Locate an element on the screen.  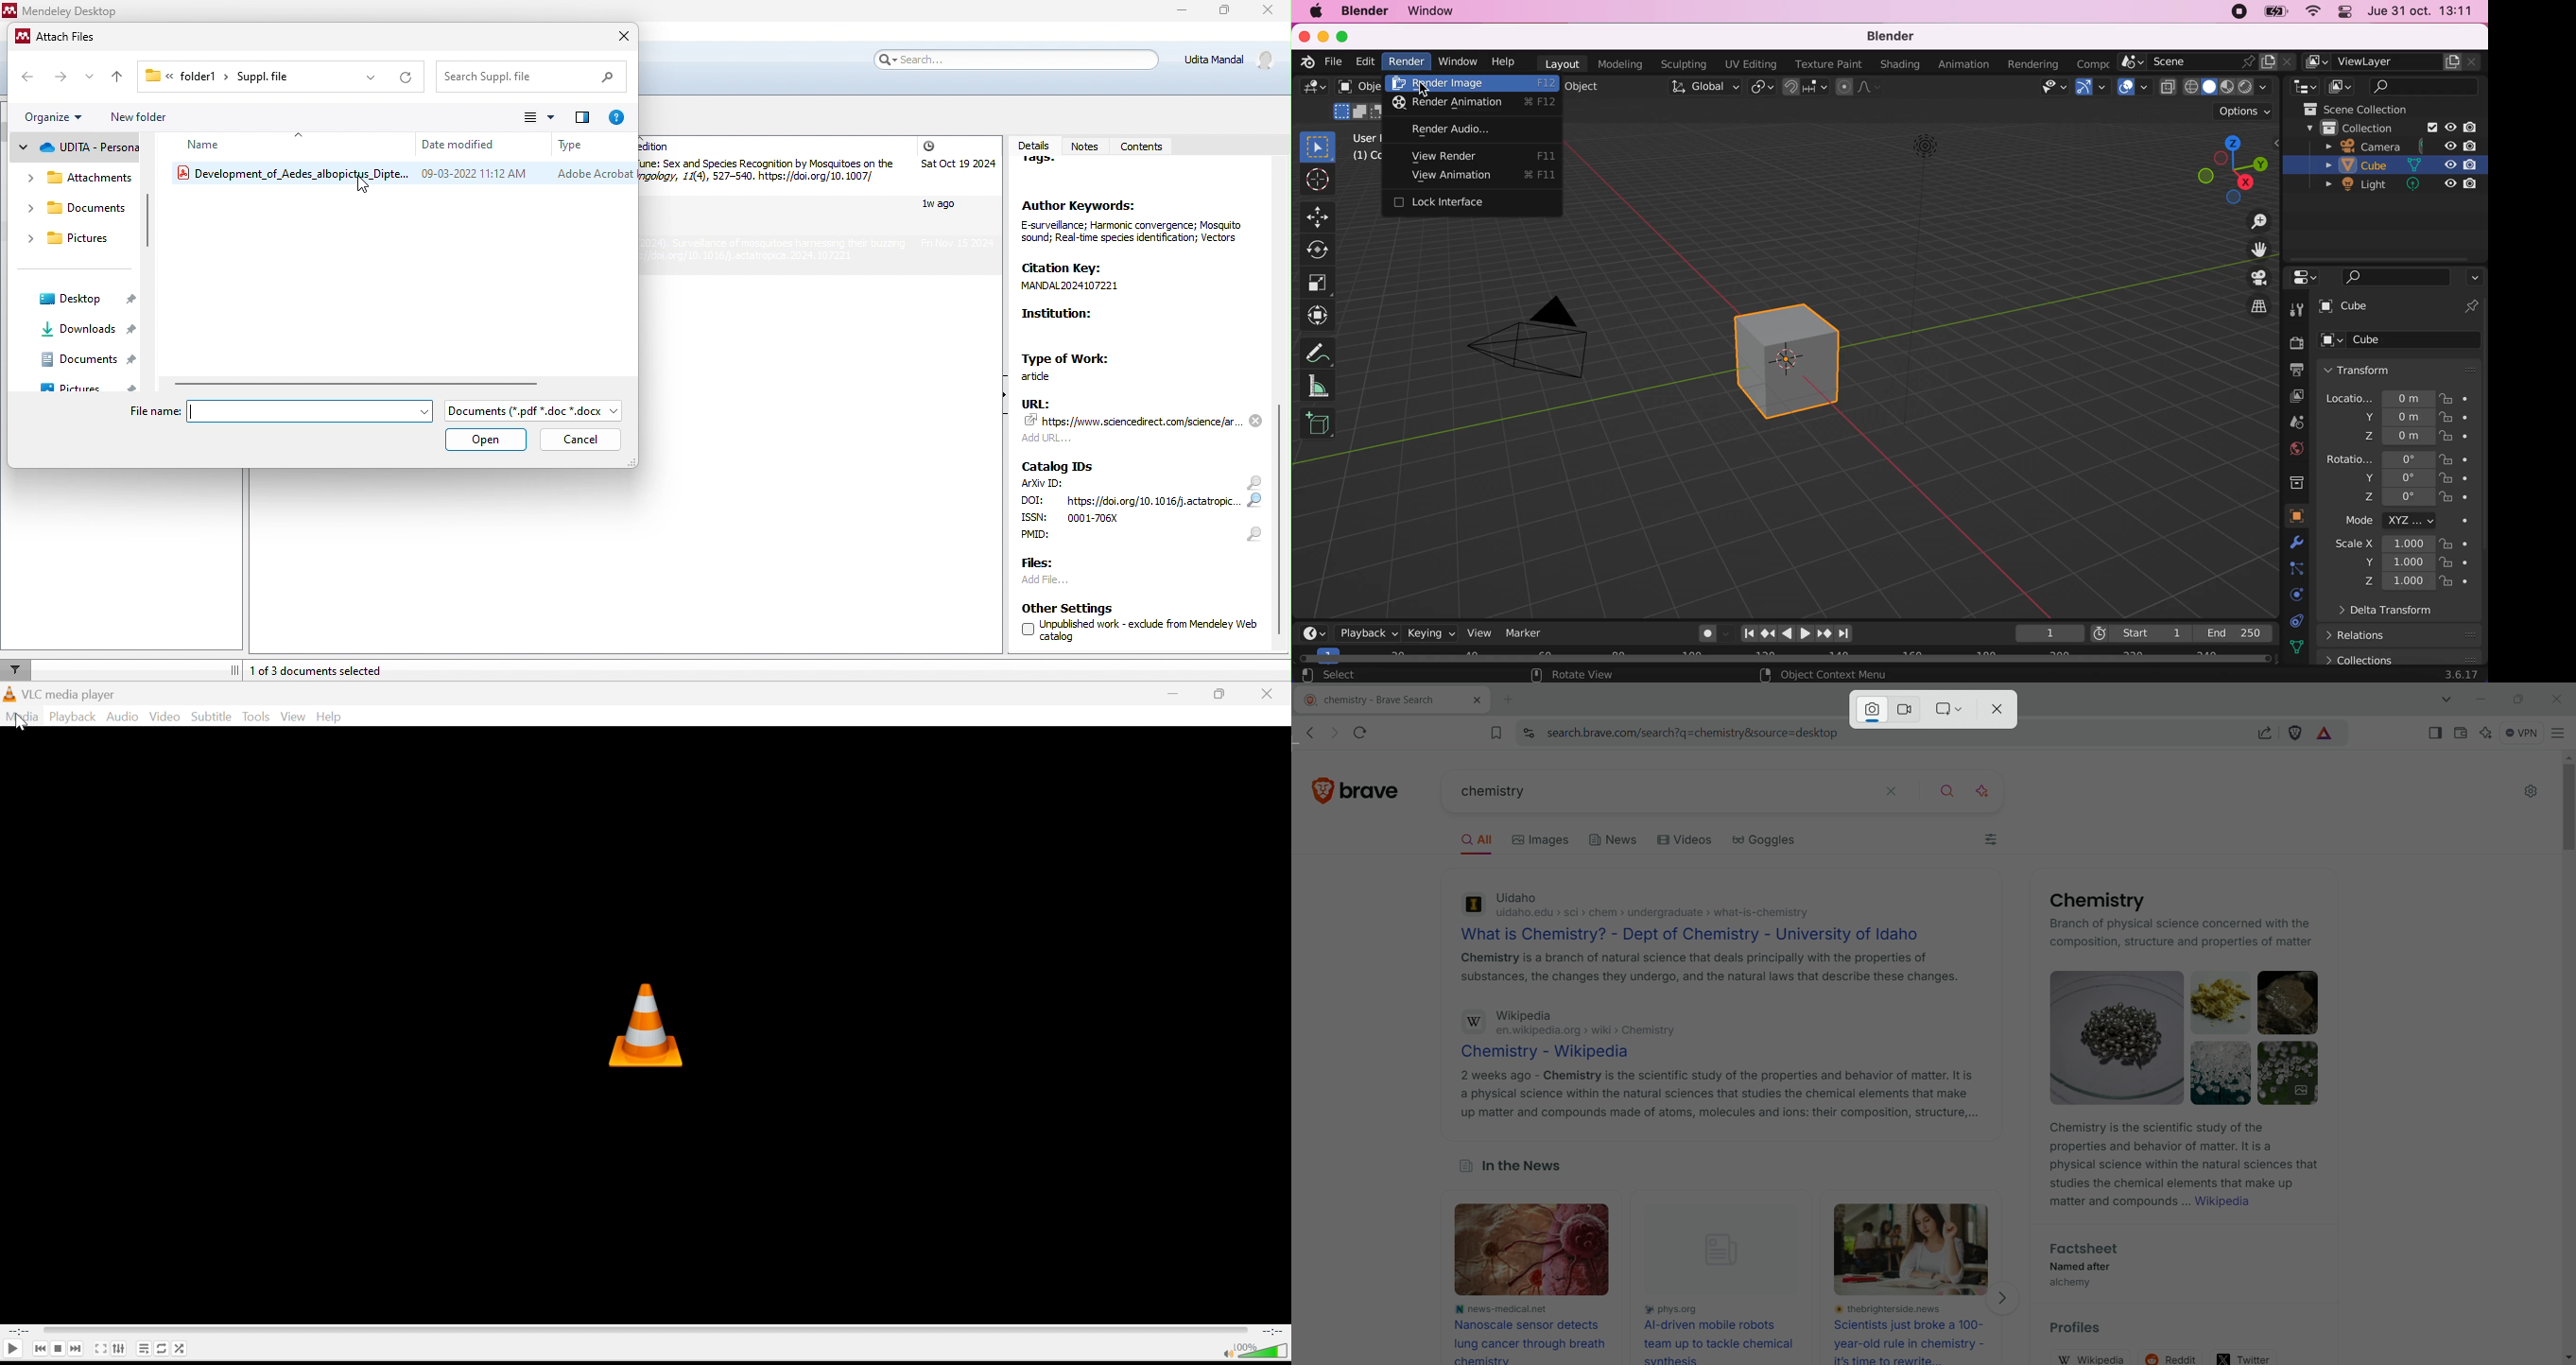
search bar is located at coordinates (2389, 277).